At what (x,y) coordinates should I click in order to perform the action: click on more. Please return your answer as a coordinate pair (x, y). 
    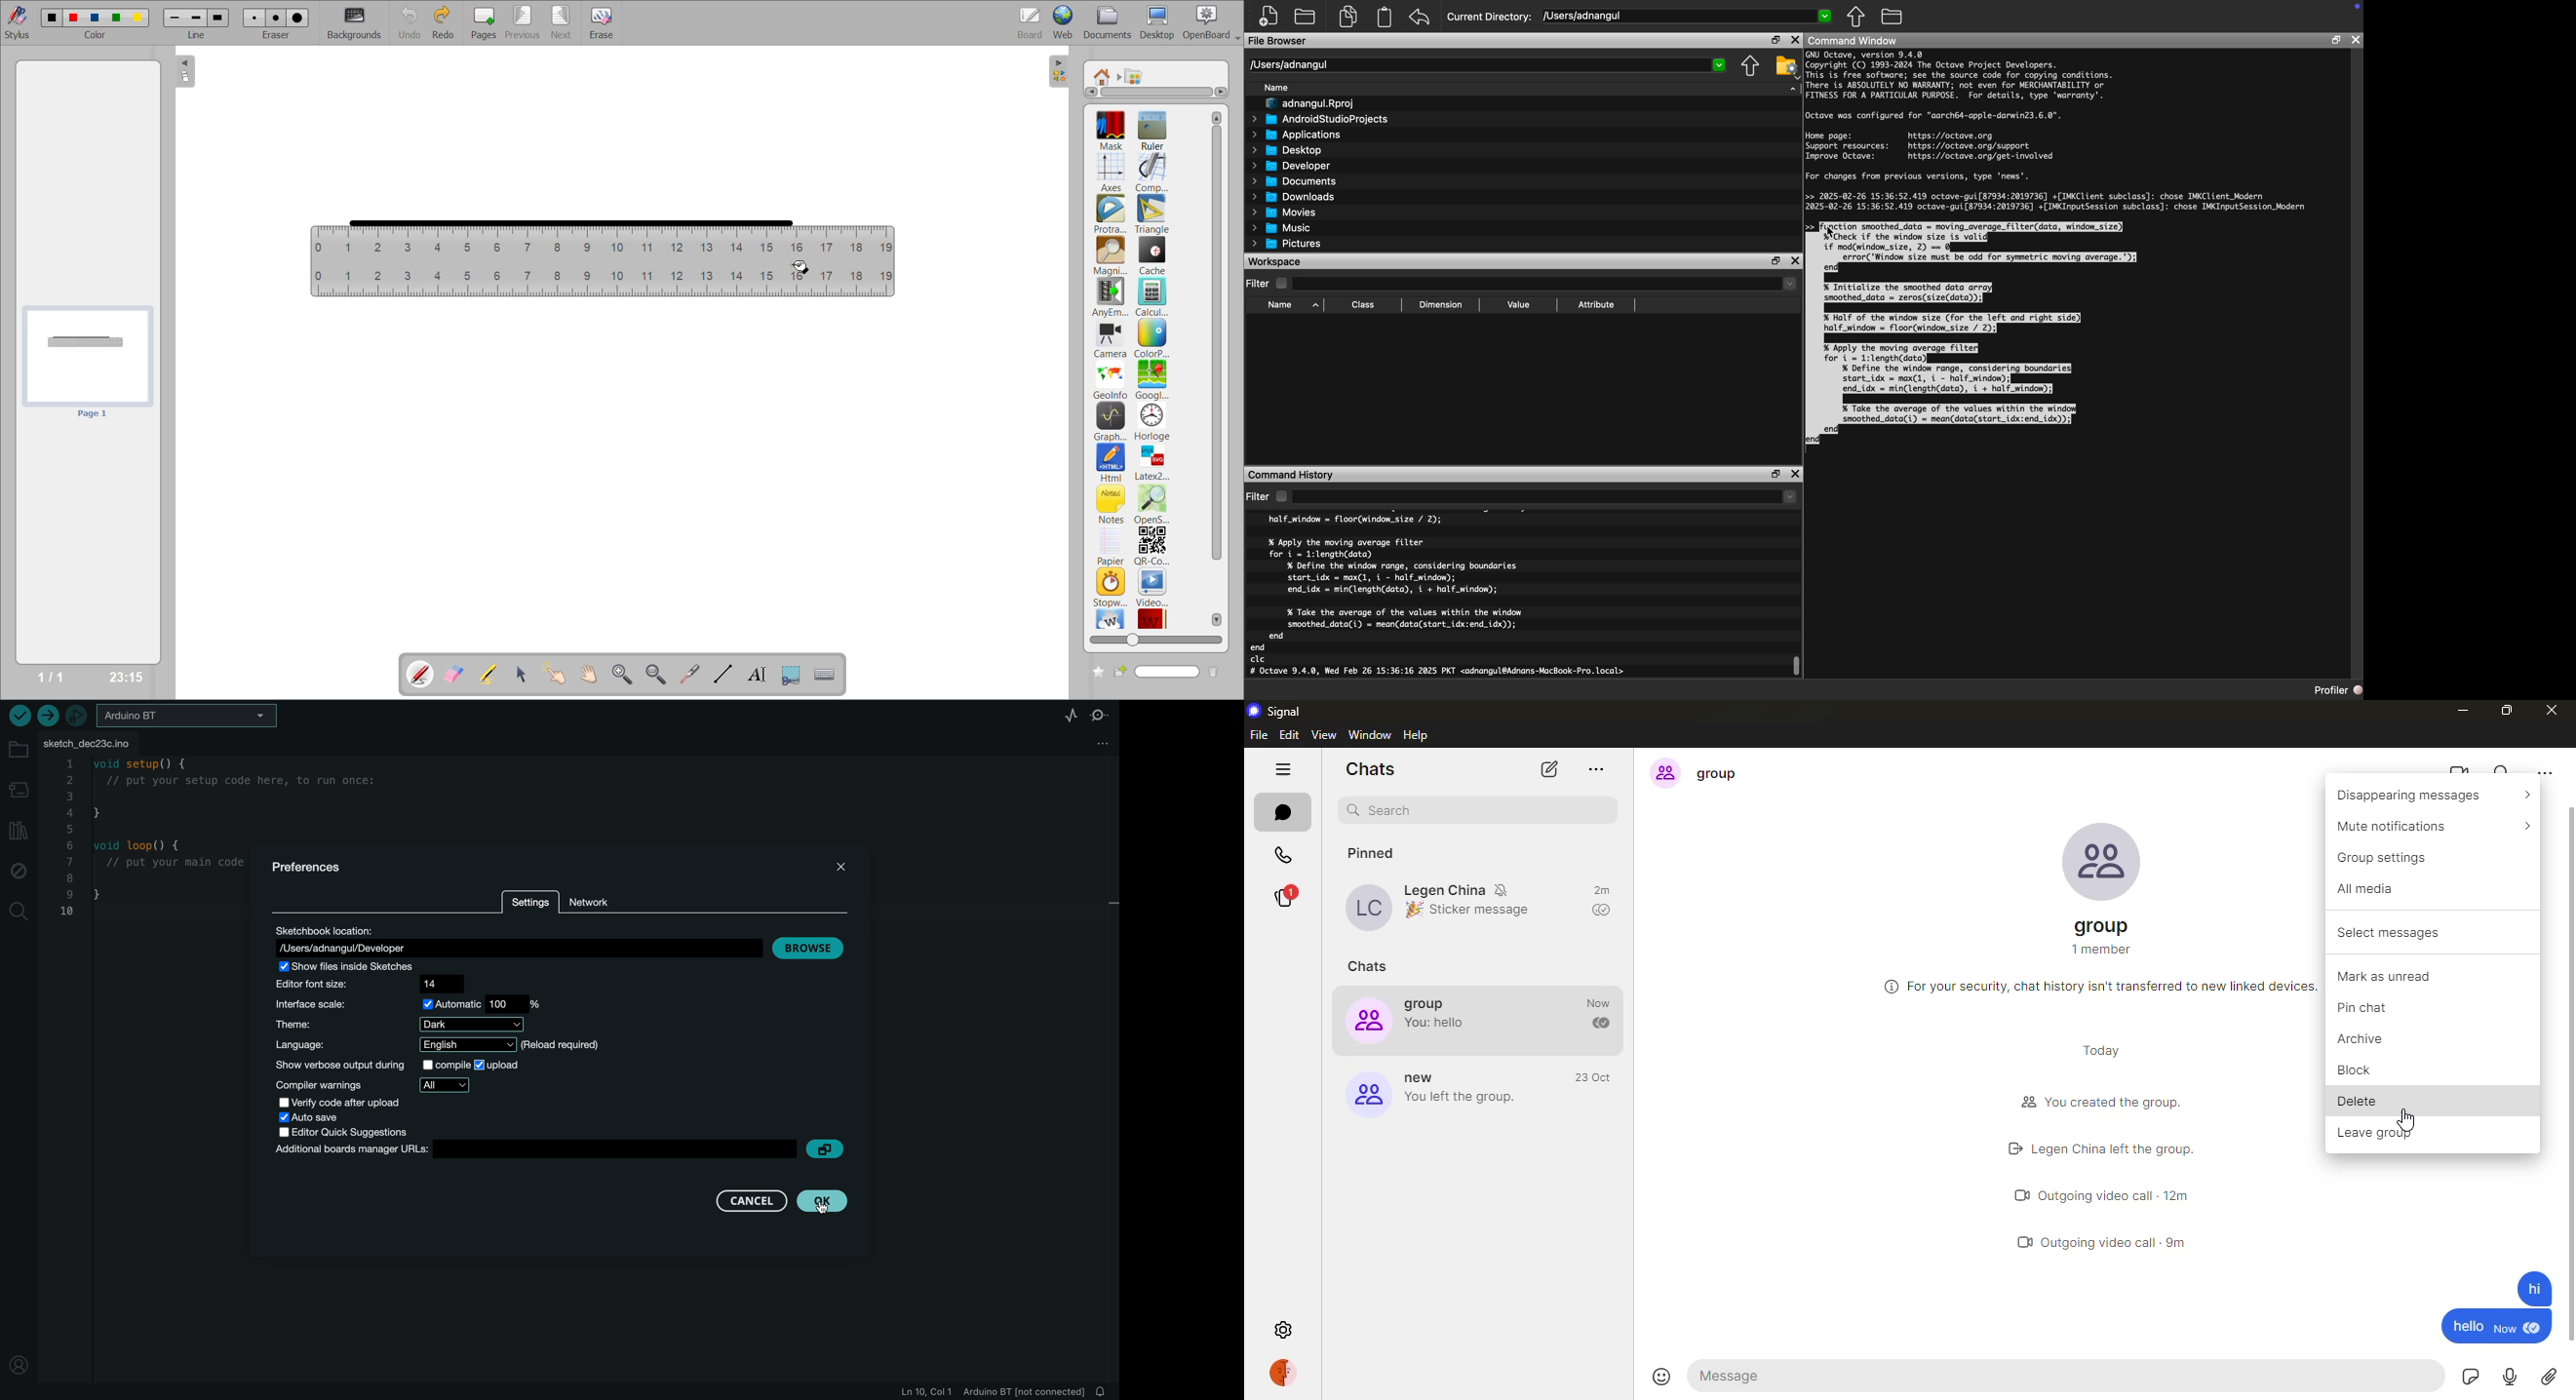
    Looking at the image, I should click on (1603, 769).